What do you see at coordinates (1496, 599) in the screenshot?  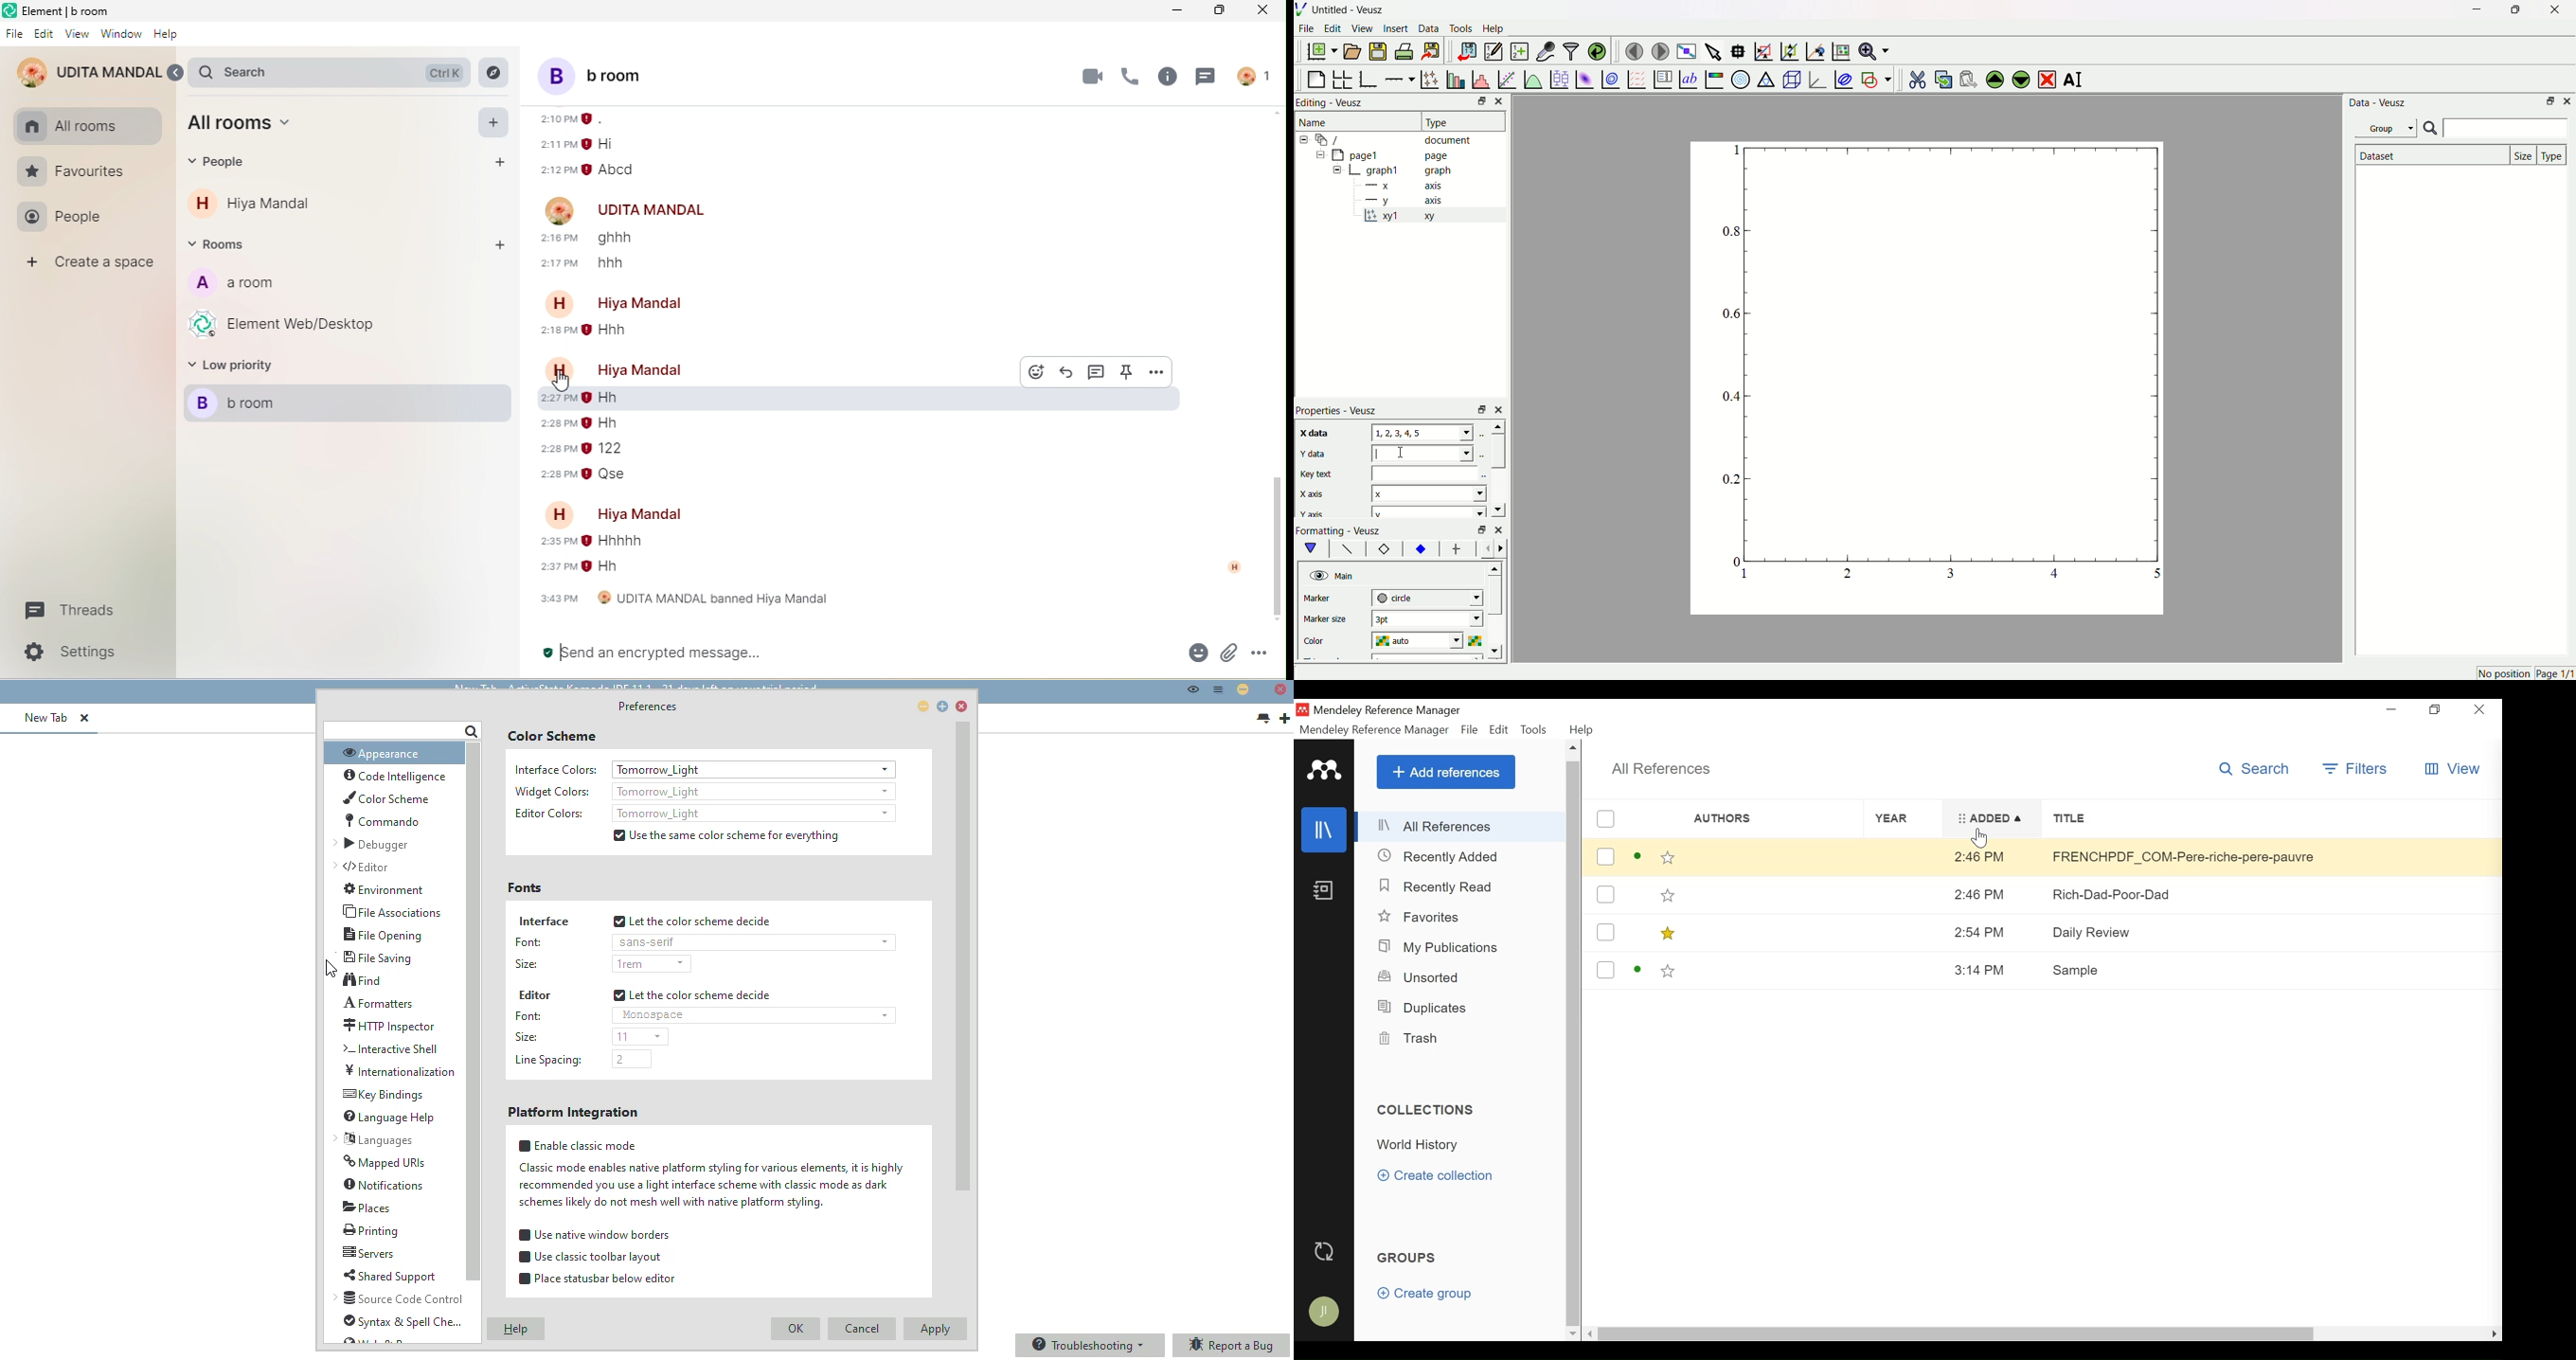 I see `scroll bar` at bounding box center [1496, 599].